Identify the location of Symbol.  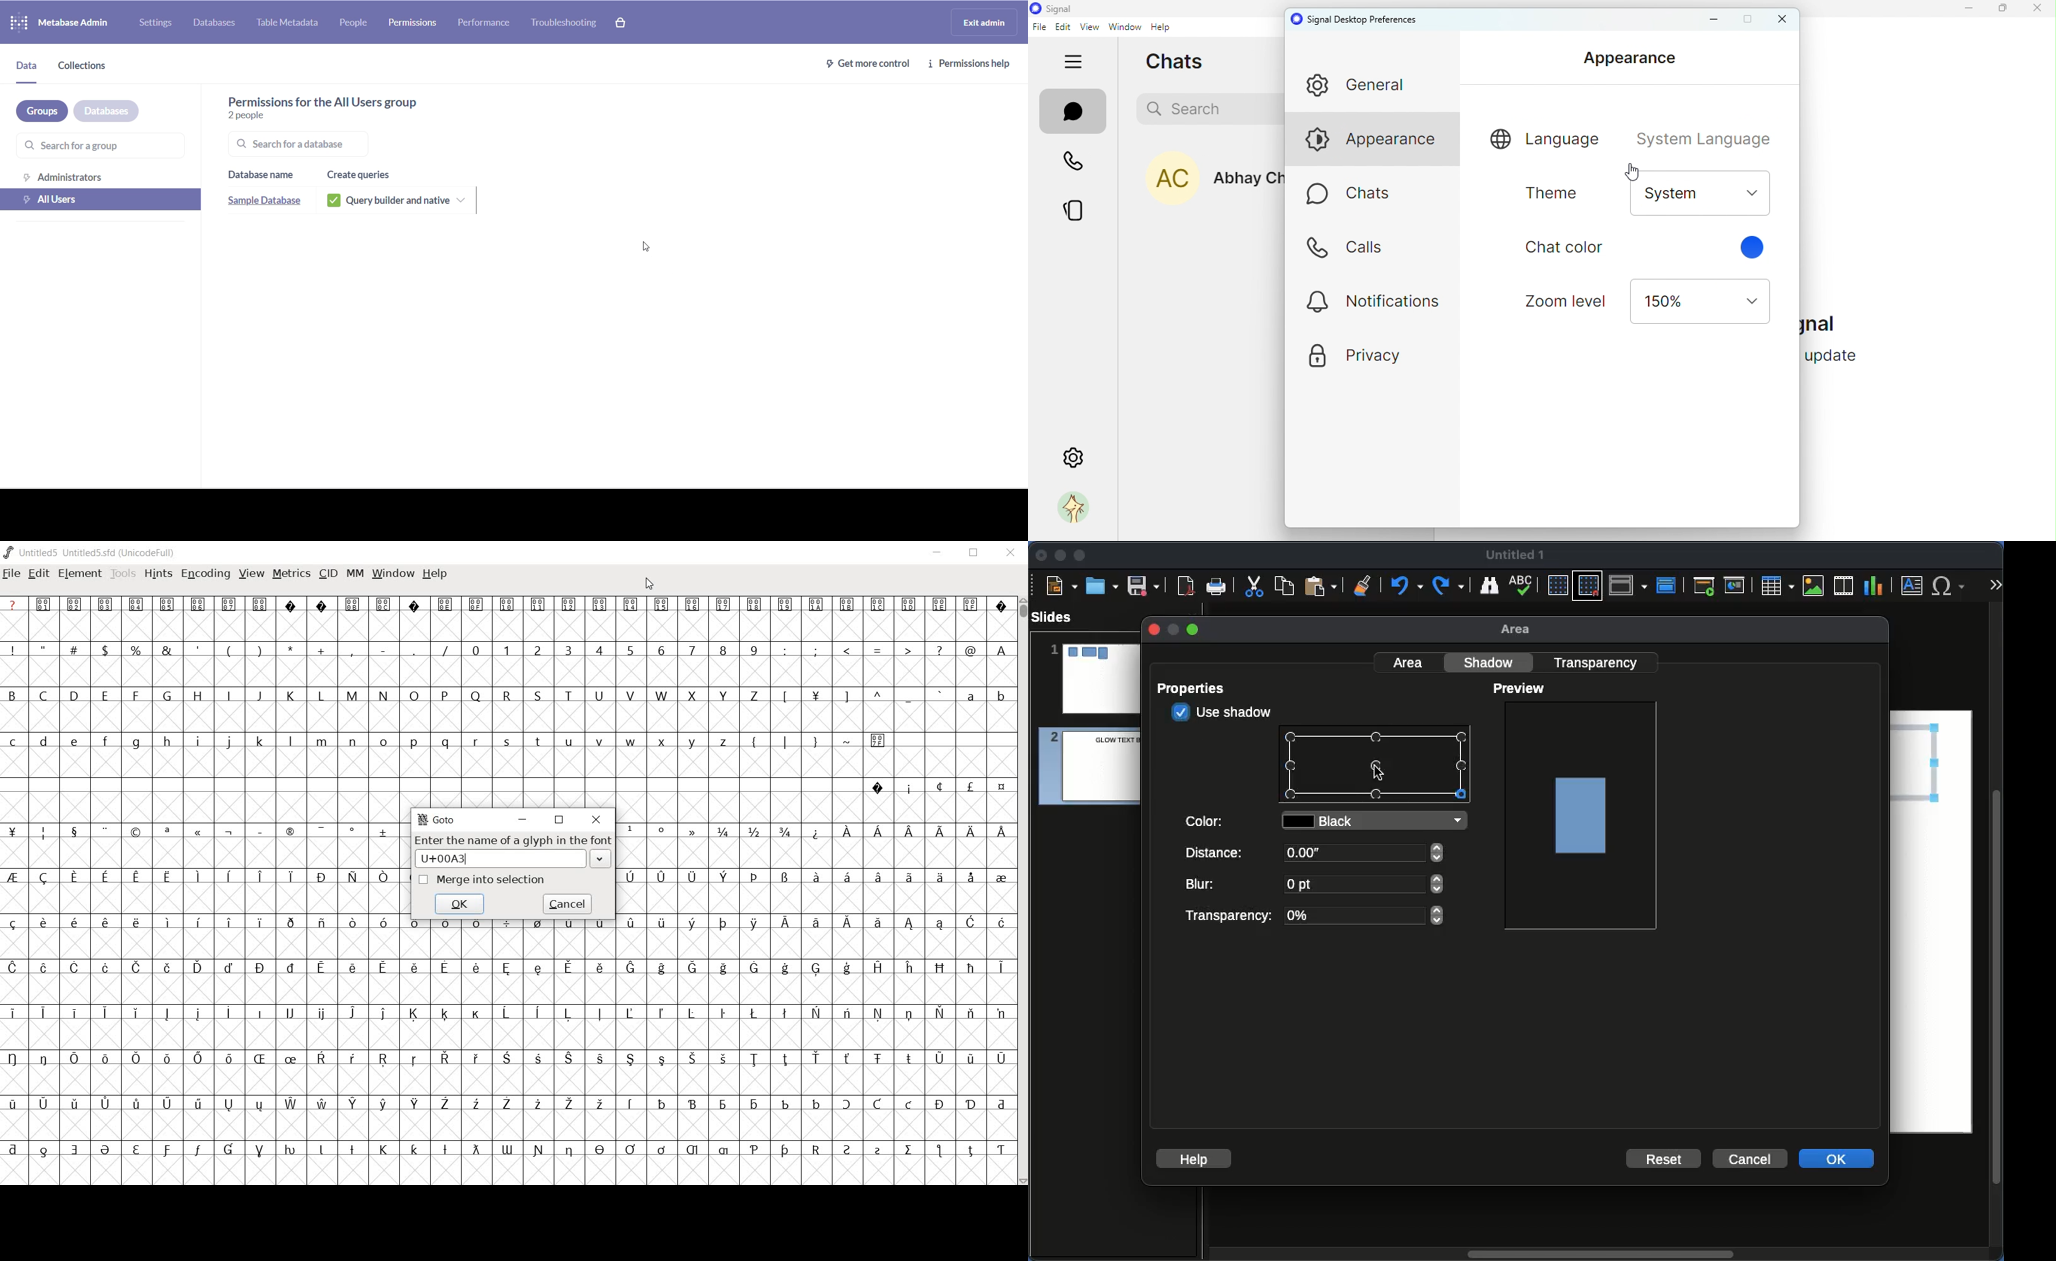
(569, 1060).